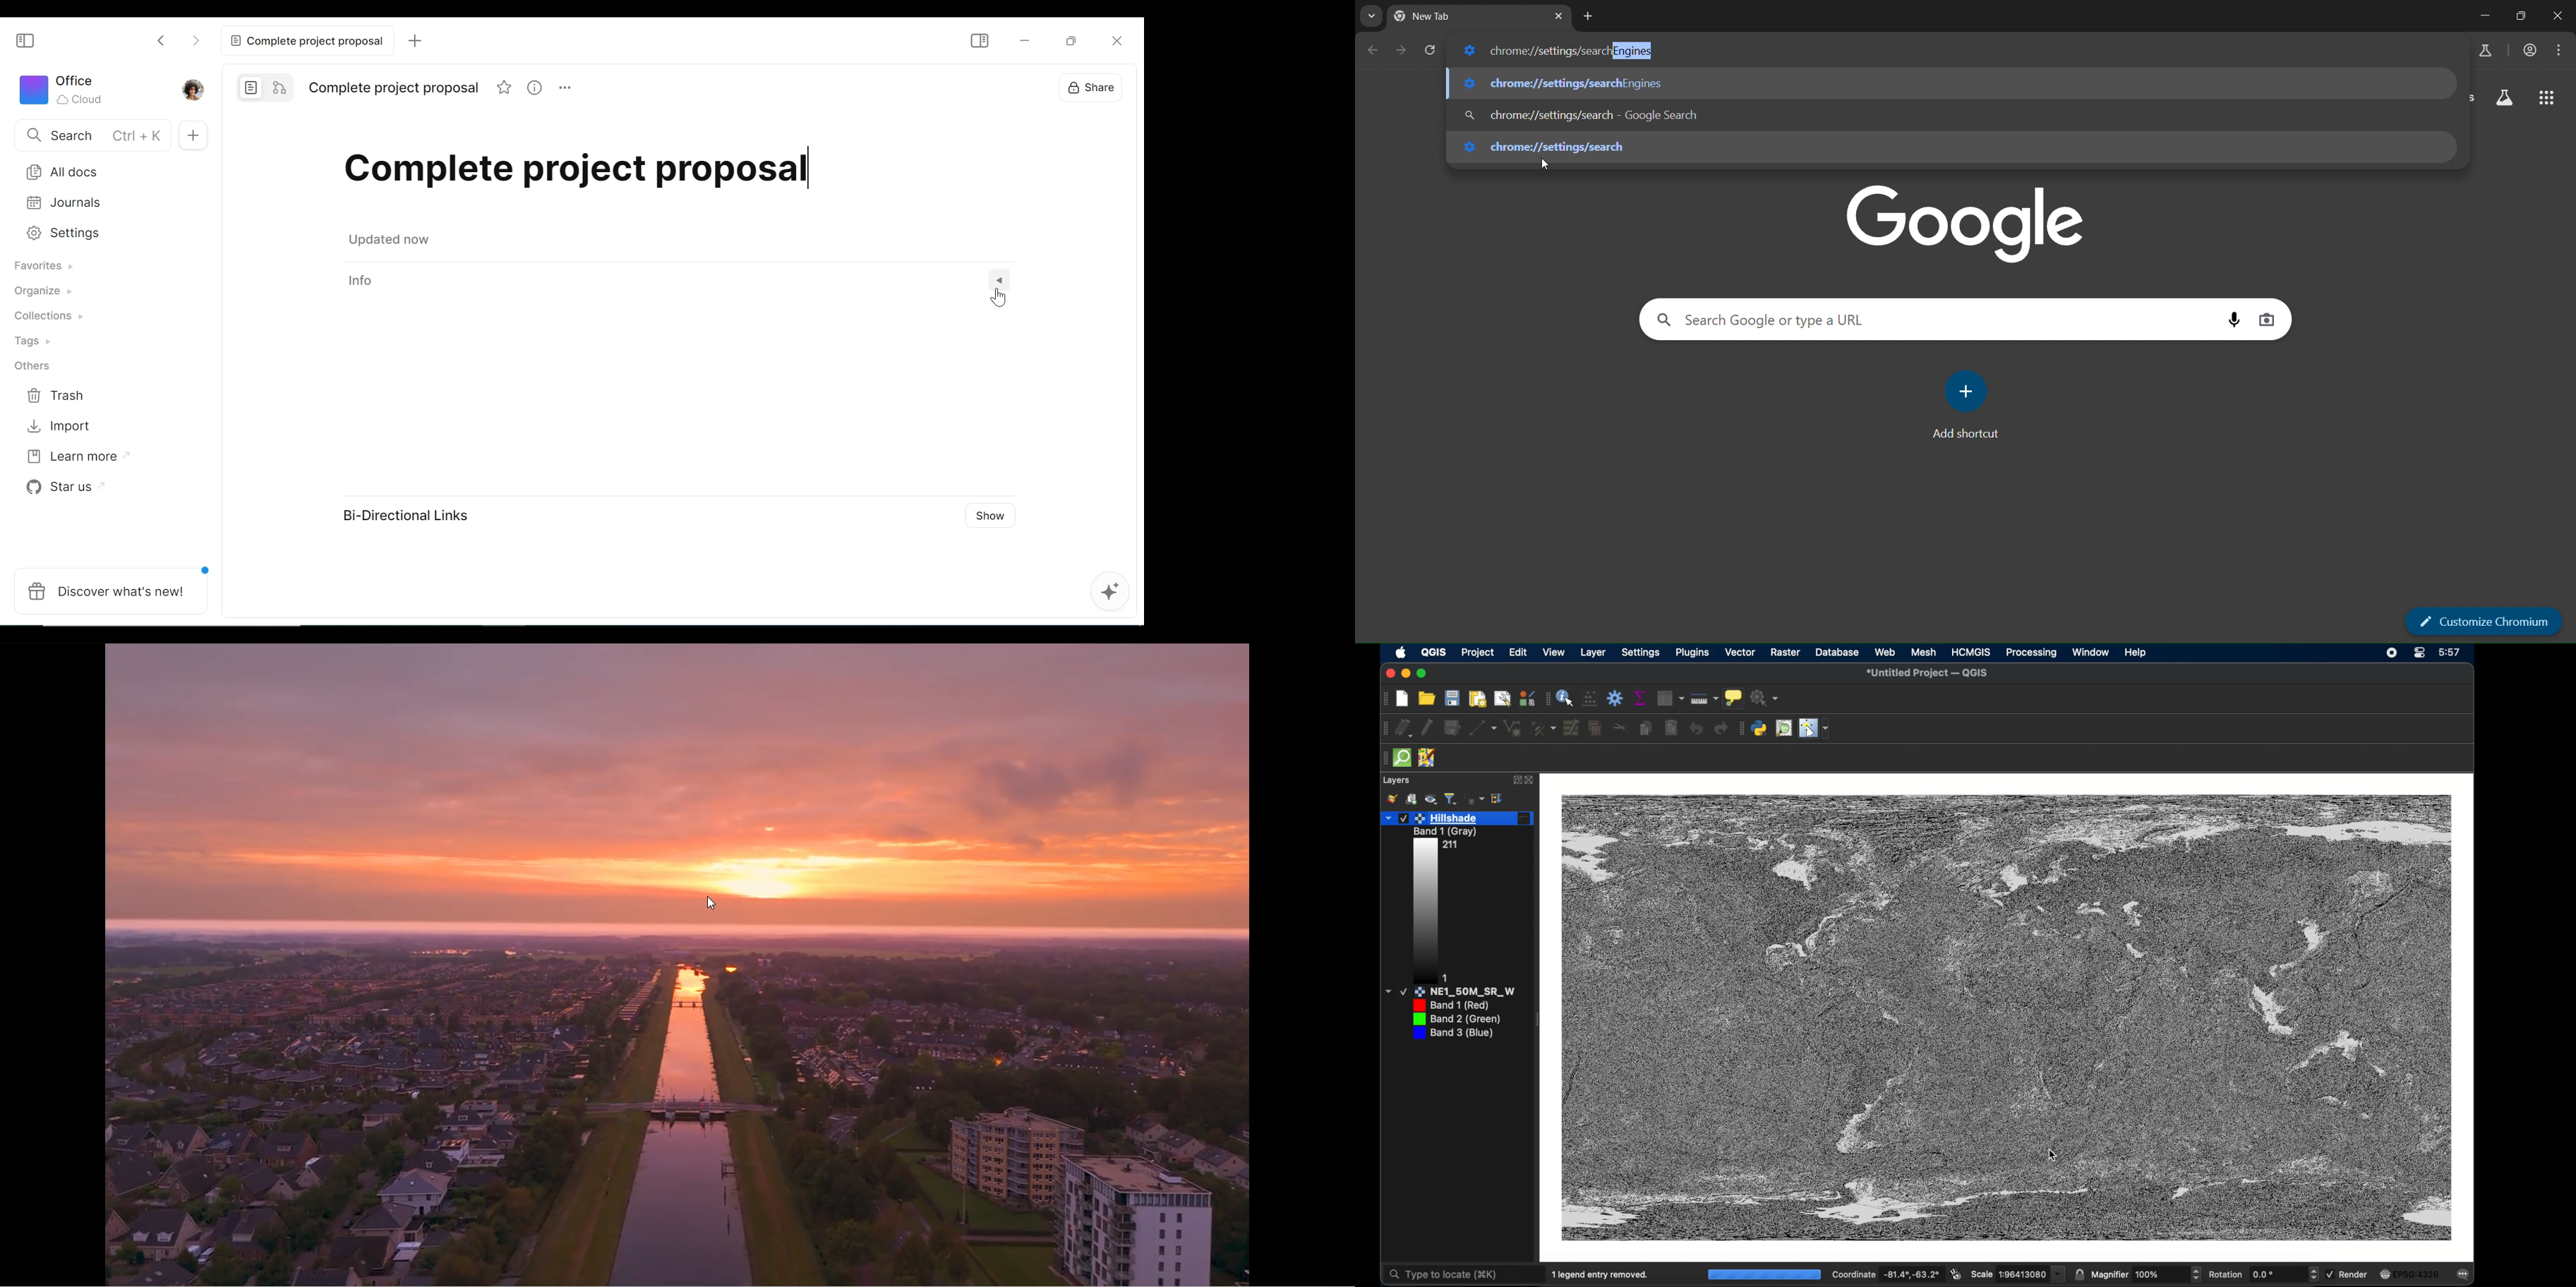 The width and height of the screenshot is (2576, 1288). I want to click on identify feature, so click(1565, 698).